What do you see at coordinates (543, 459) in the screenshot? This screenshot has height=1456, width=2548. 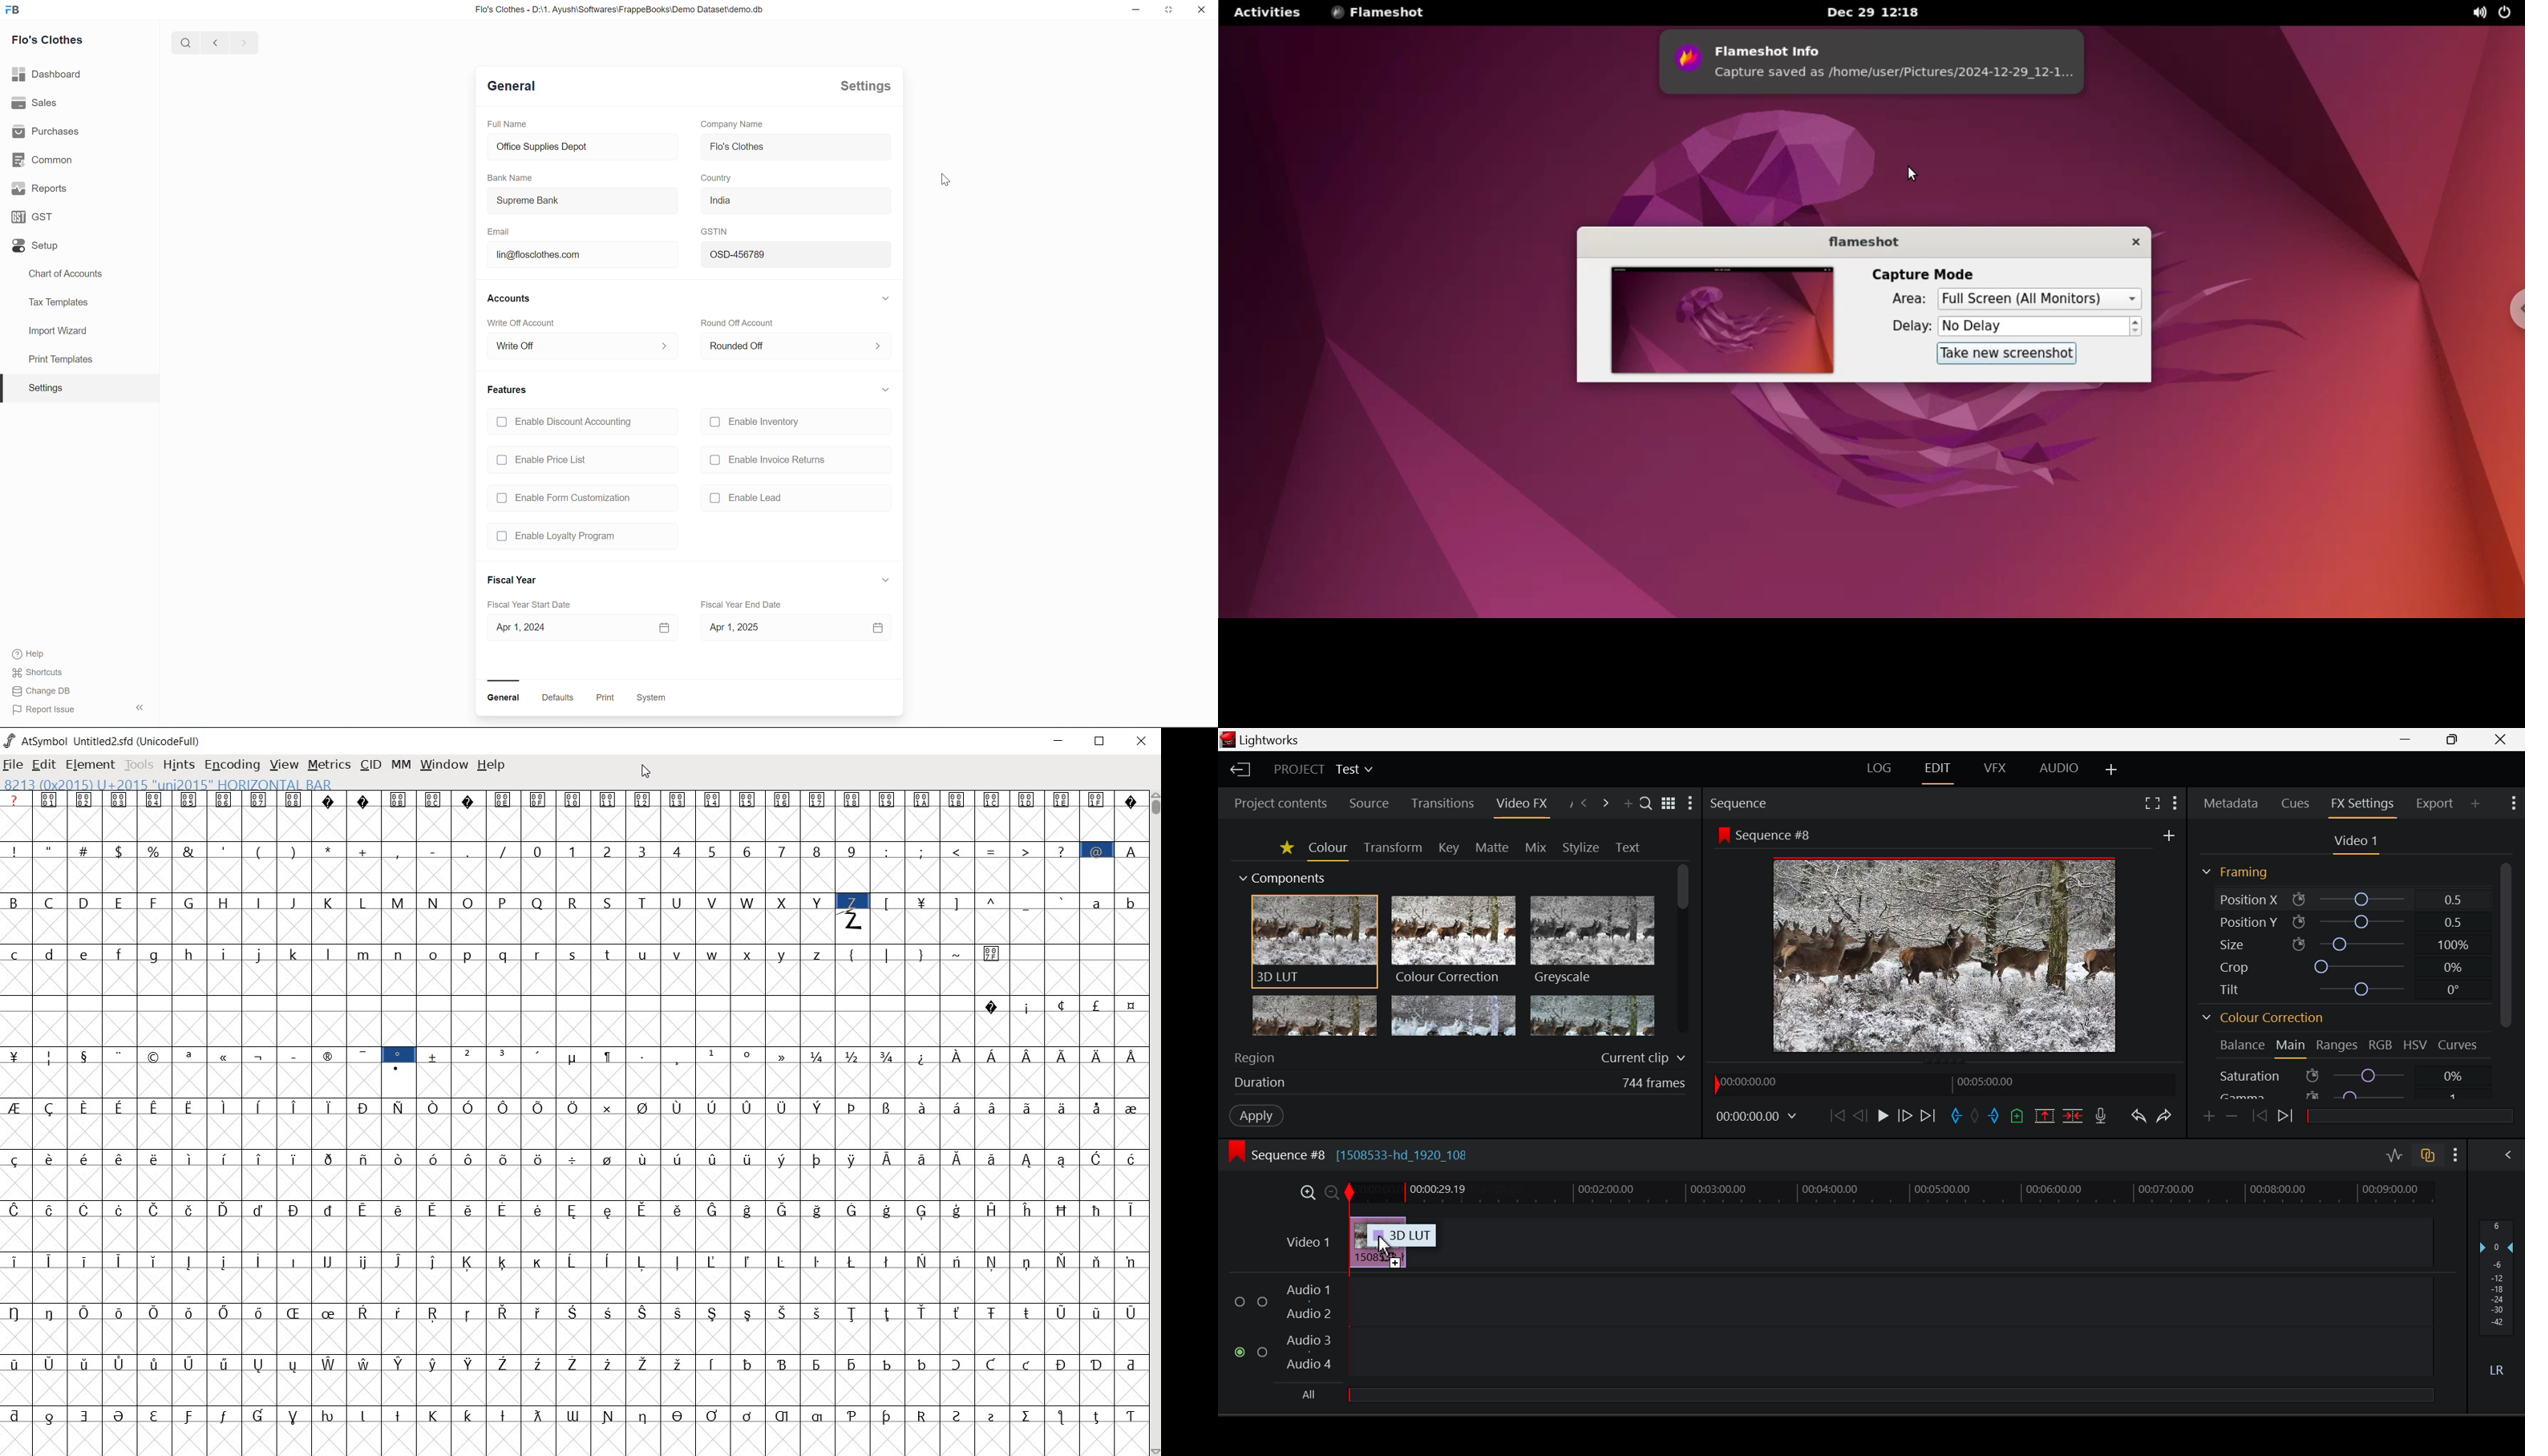 I see `Enable Price List` at bounding box center [543, 459].